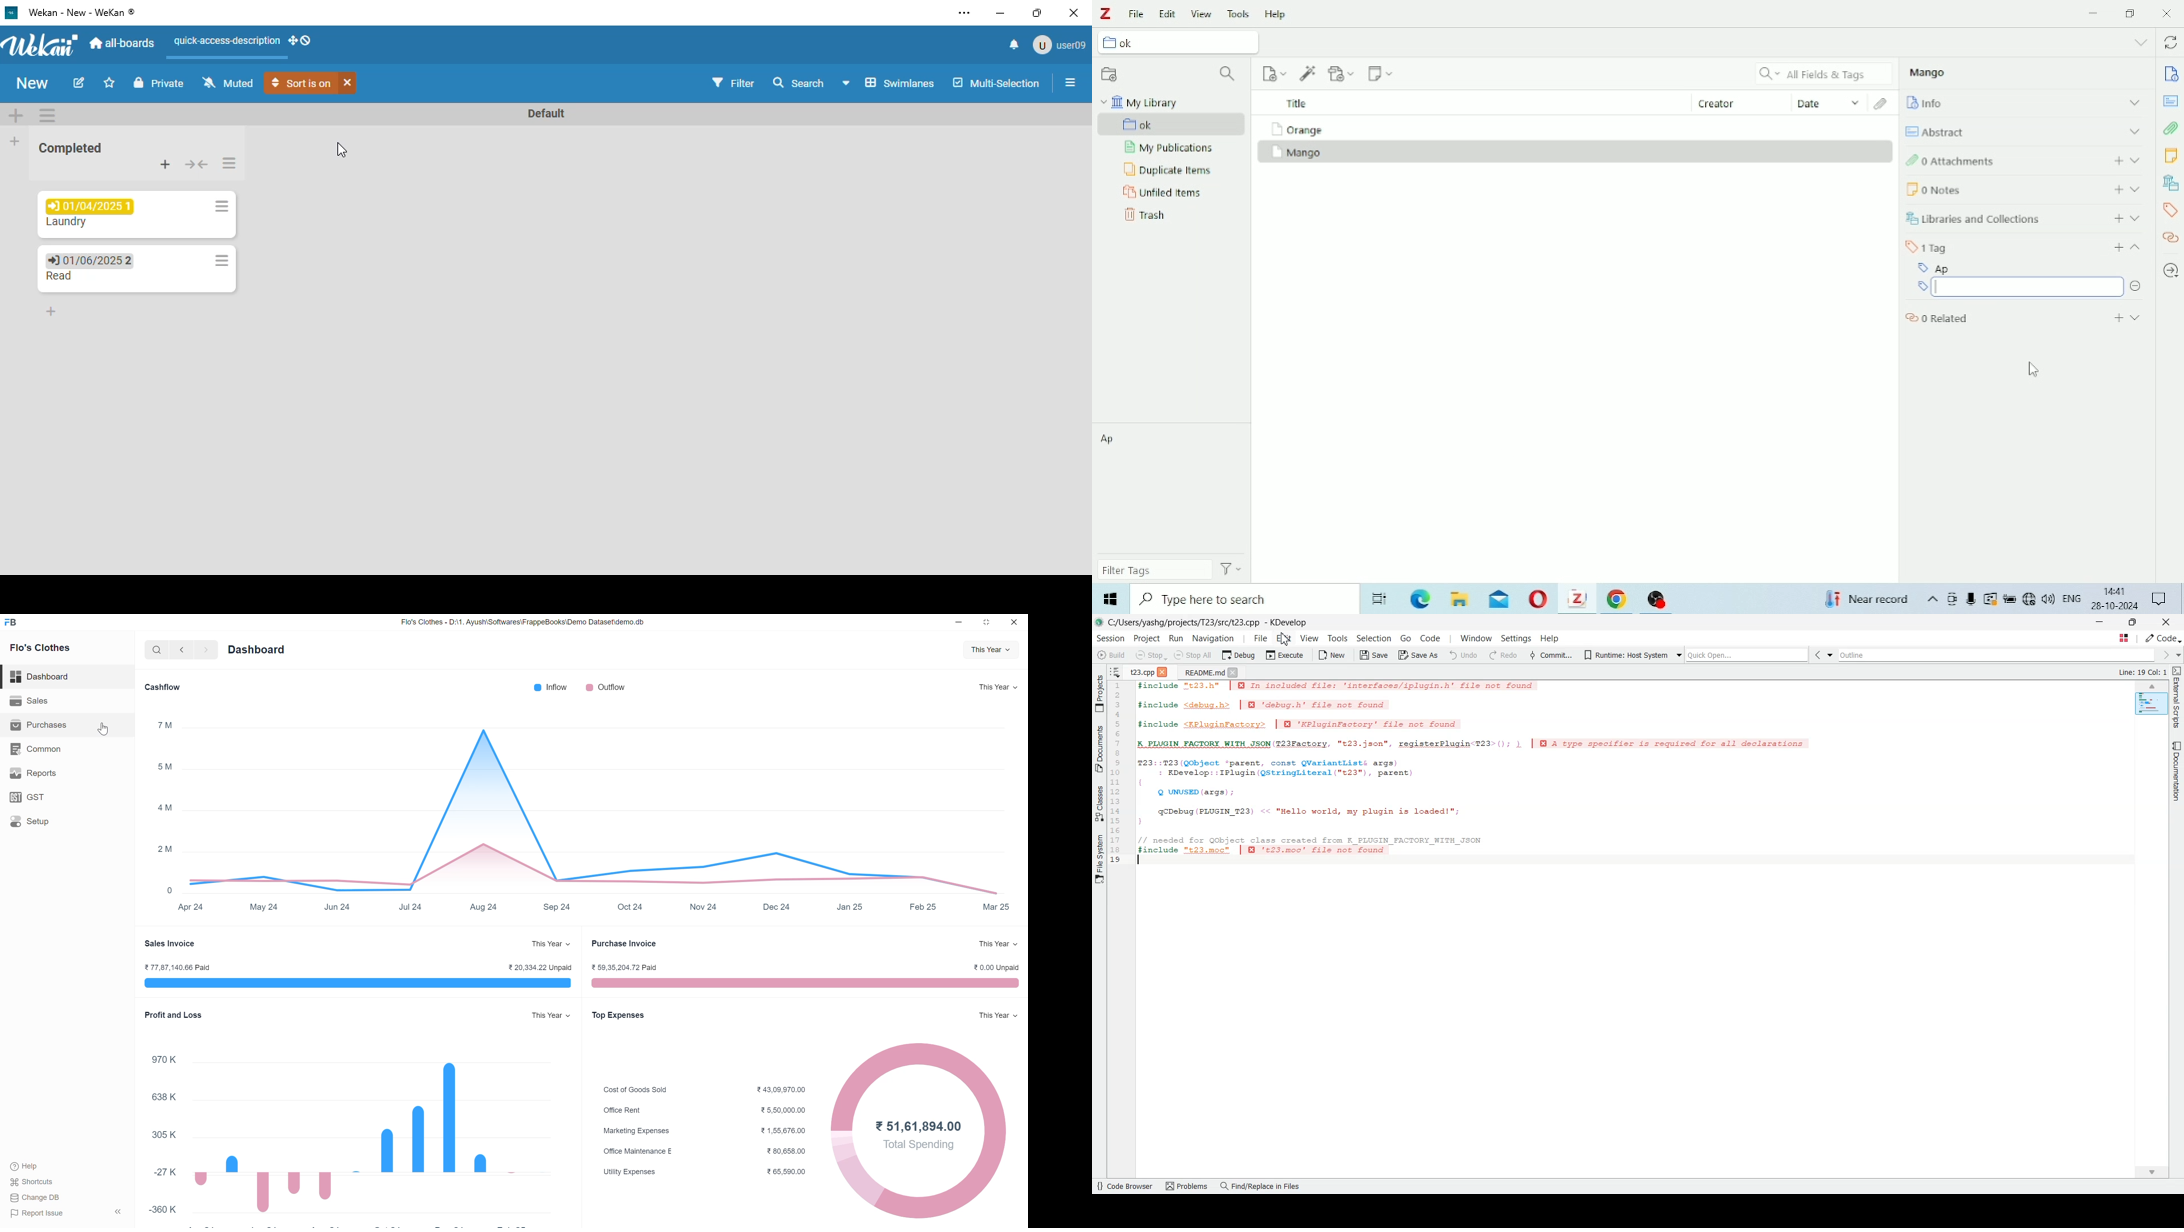 This screenshot has width=2184, height=1232. I want to click on collapse, so click(196, 165).